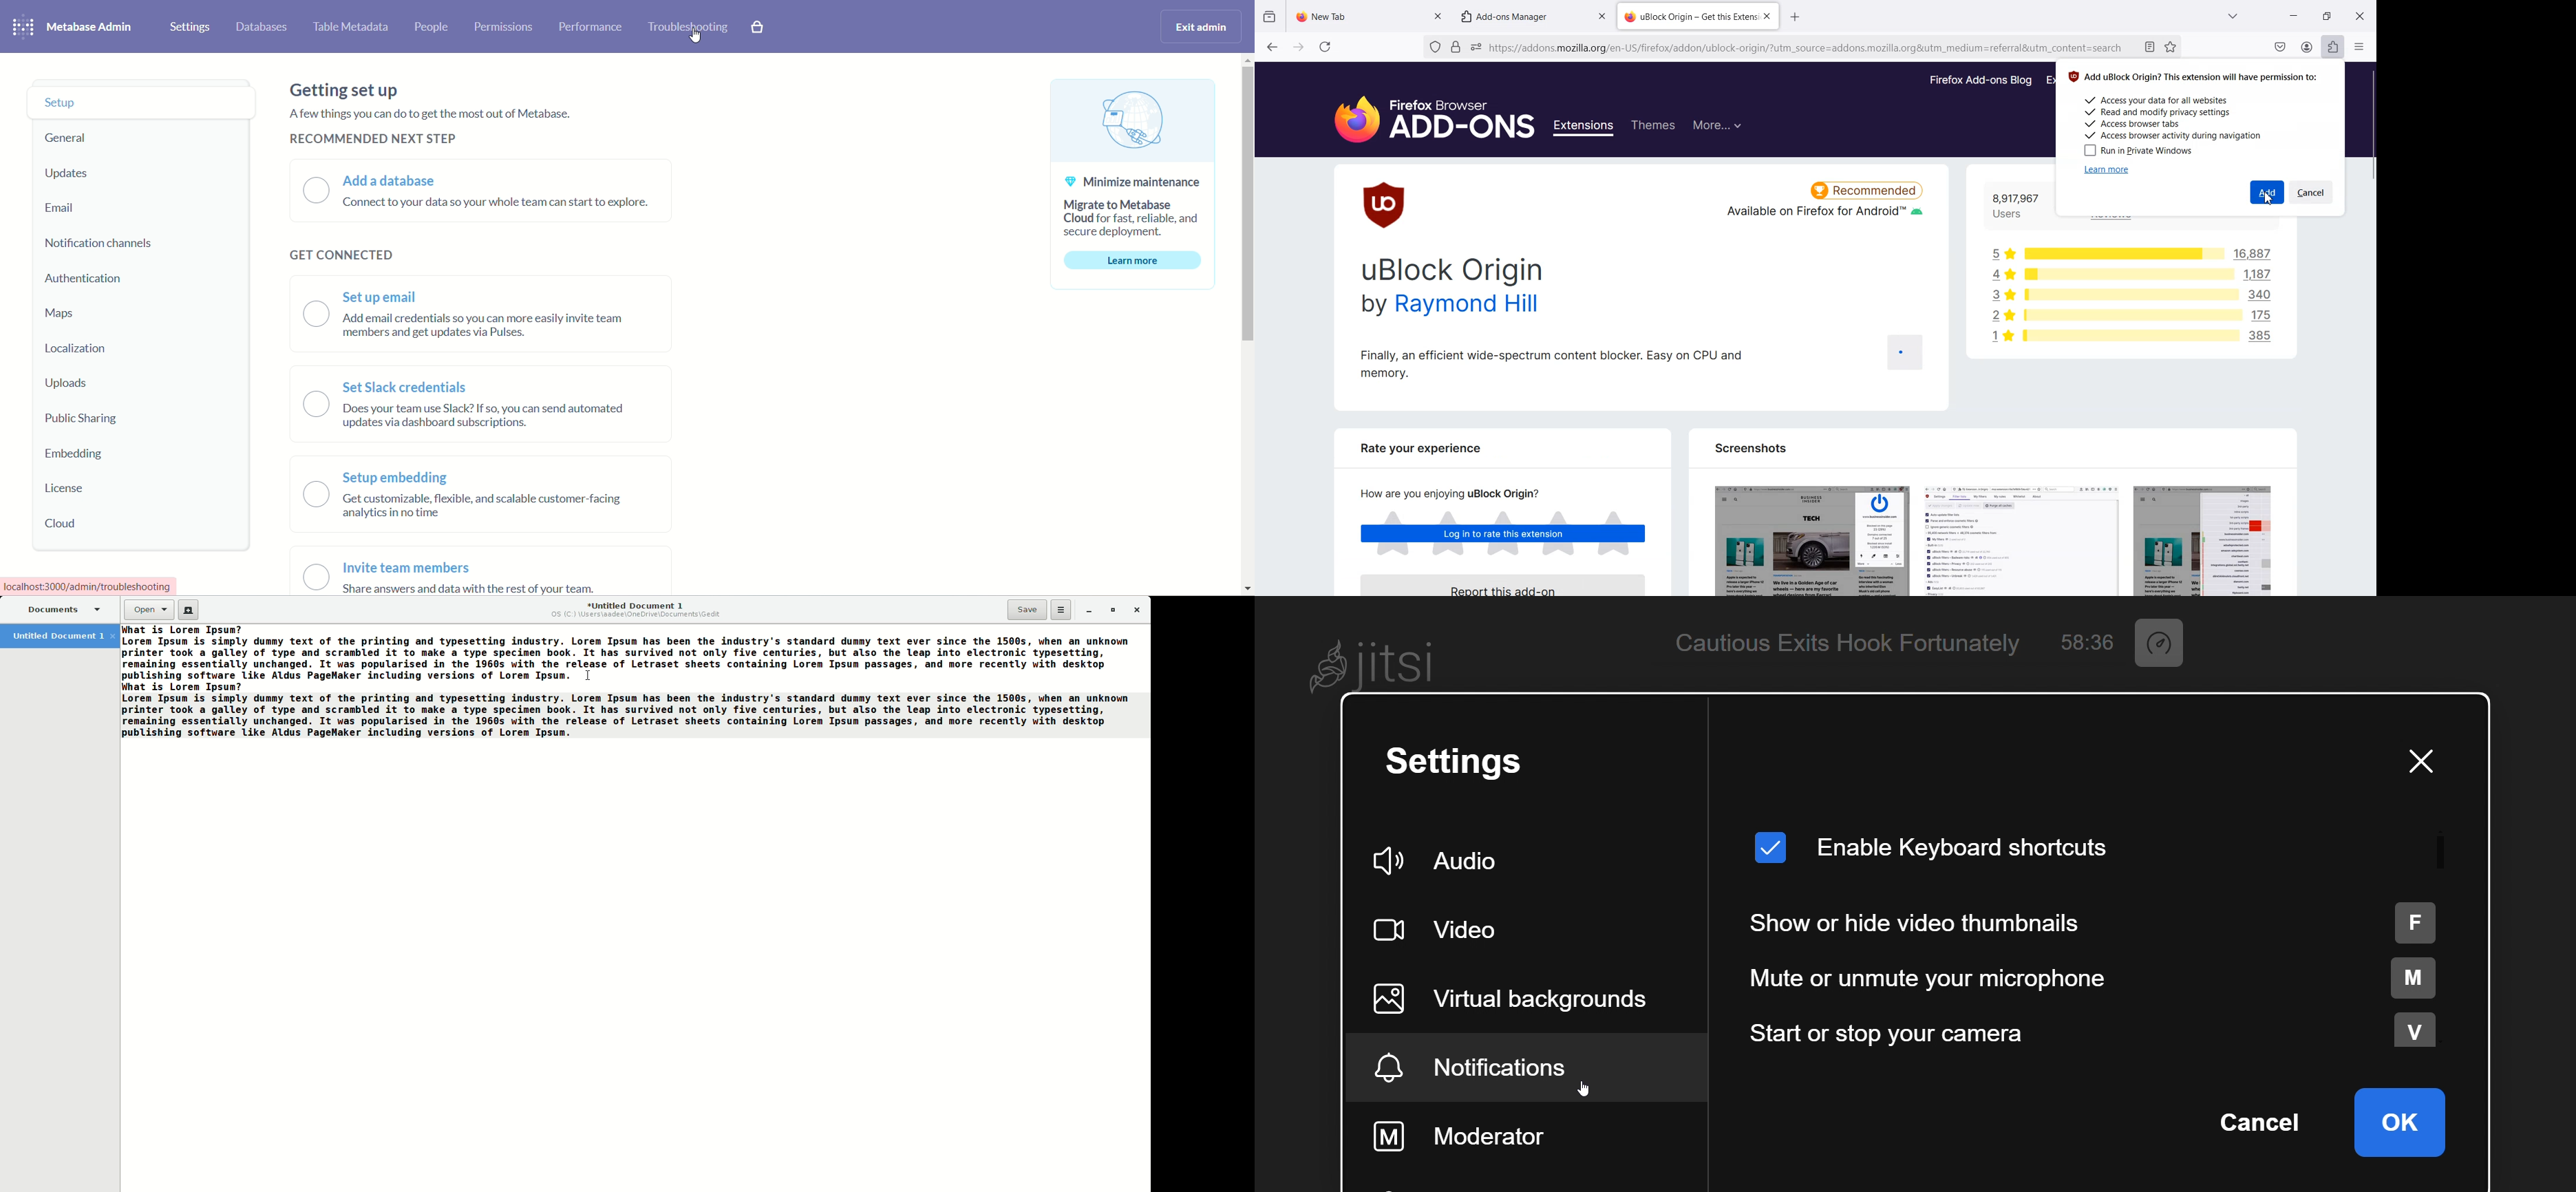 This screenshot has width=2576, height=1204. What do you see at coordinates (2086, 643) in the screenshot?
I see `58:36` at bounding box center [2086, 643].